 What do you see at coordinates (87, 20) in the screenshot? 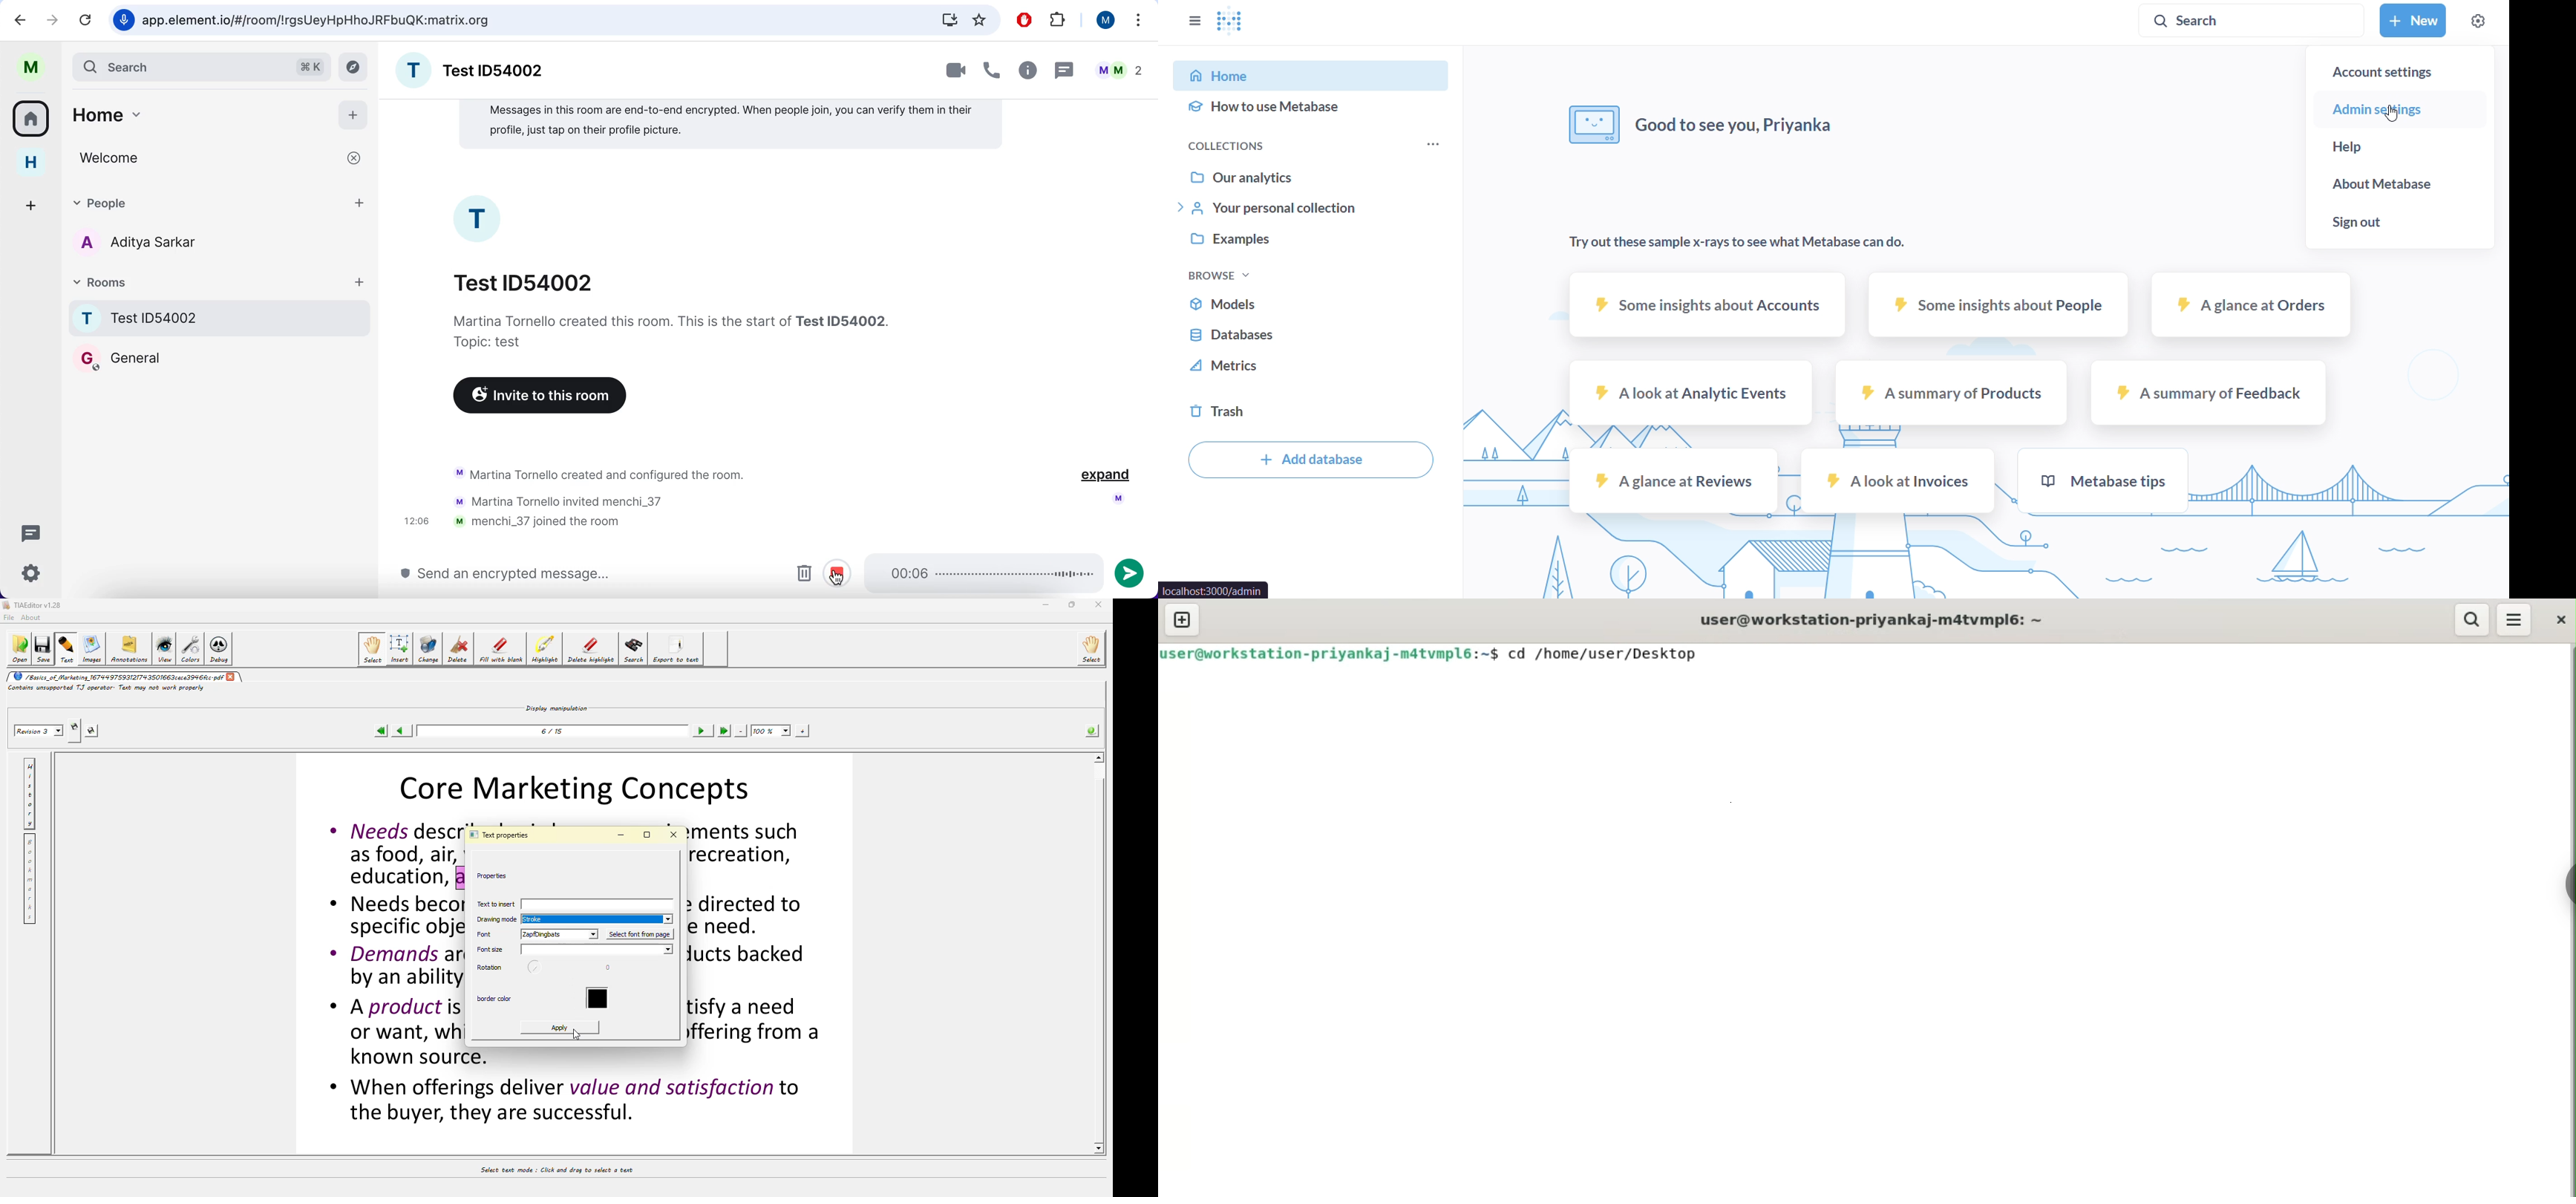
I see `reload current page` at bounding box center [87, 20].